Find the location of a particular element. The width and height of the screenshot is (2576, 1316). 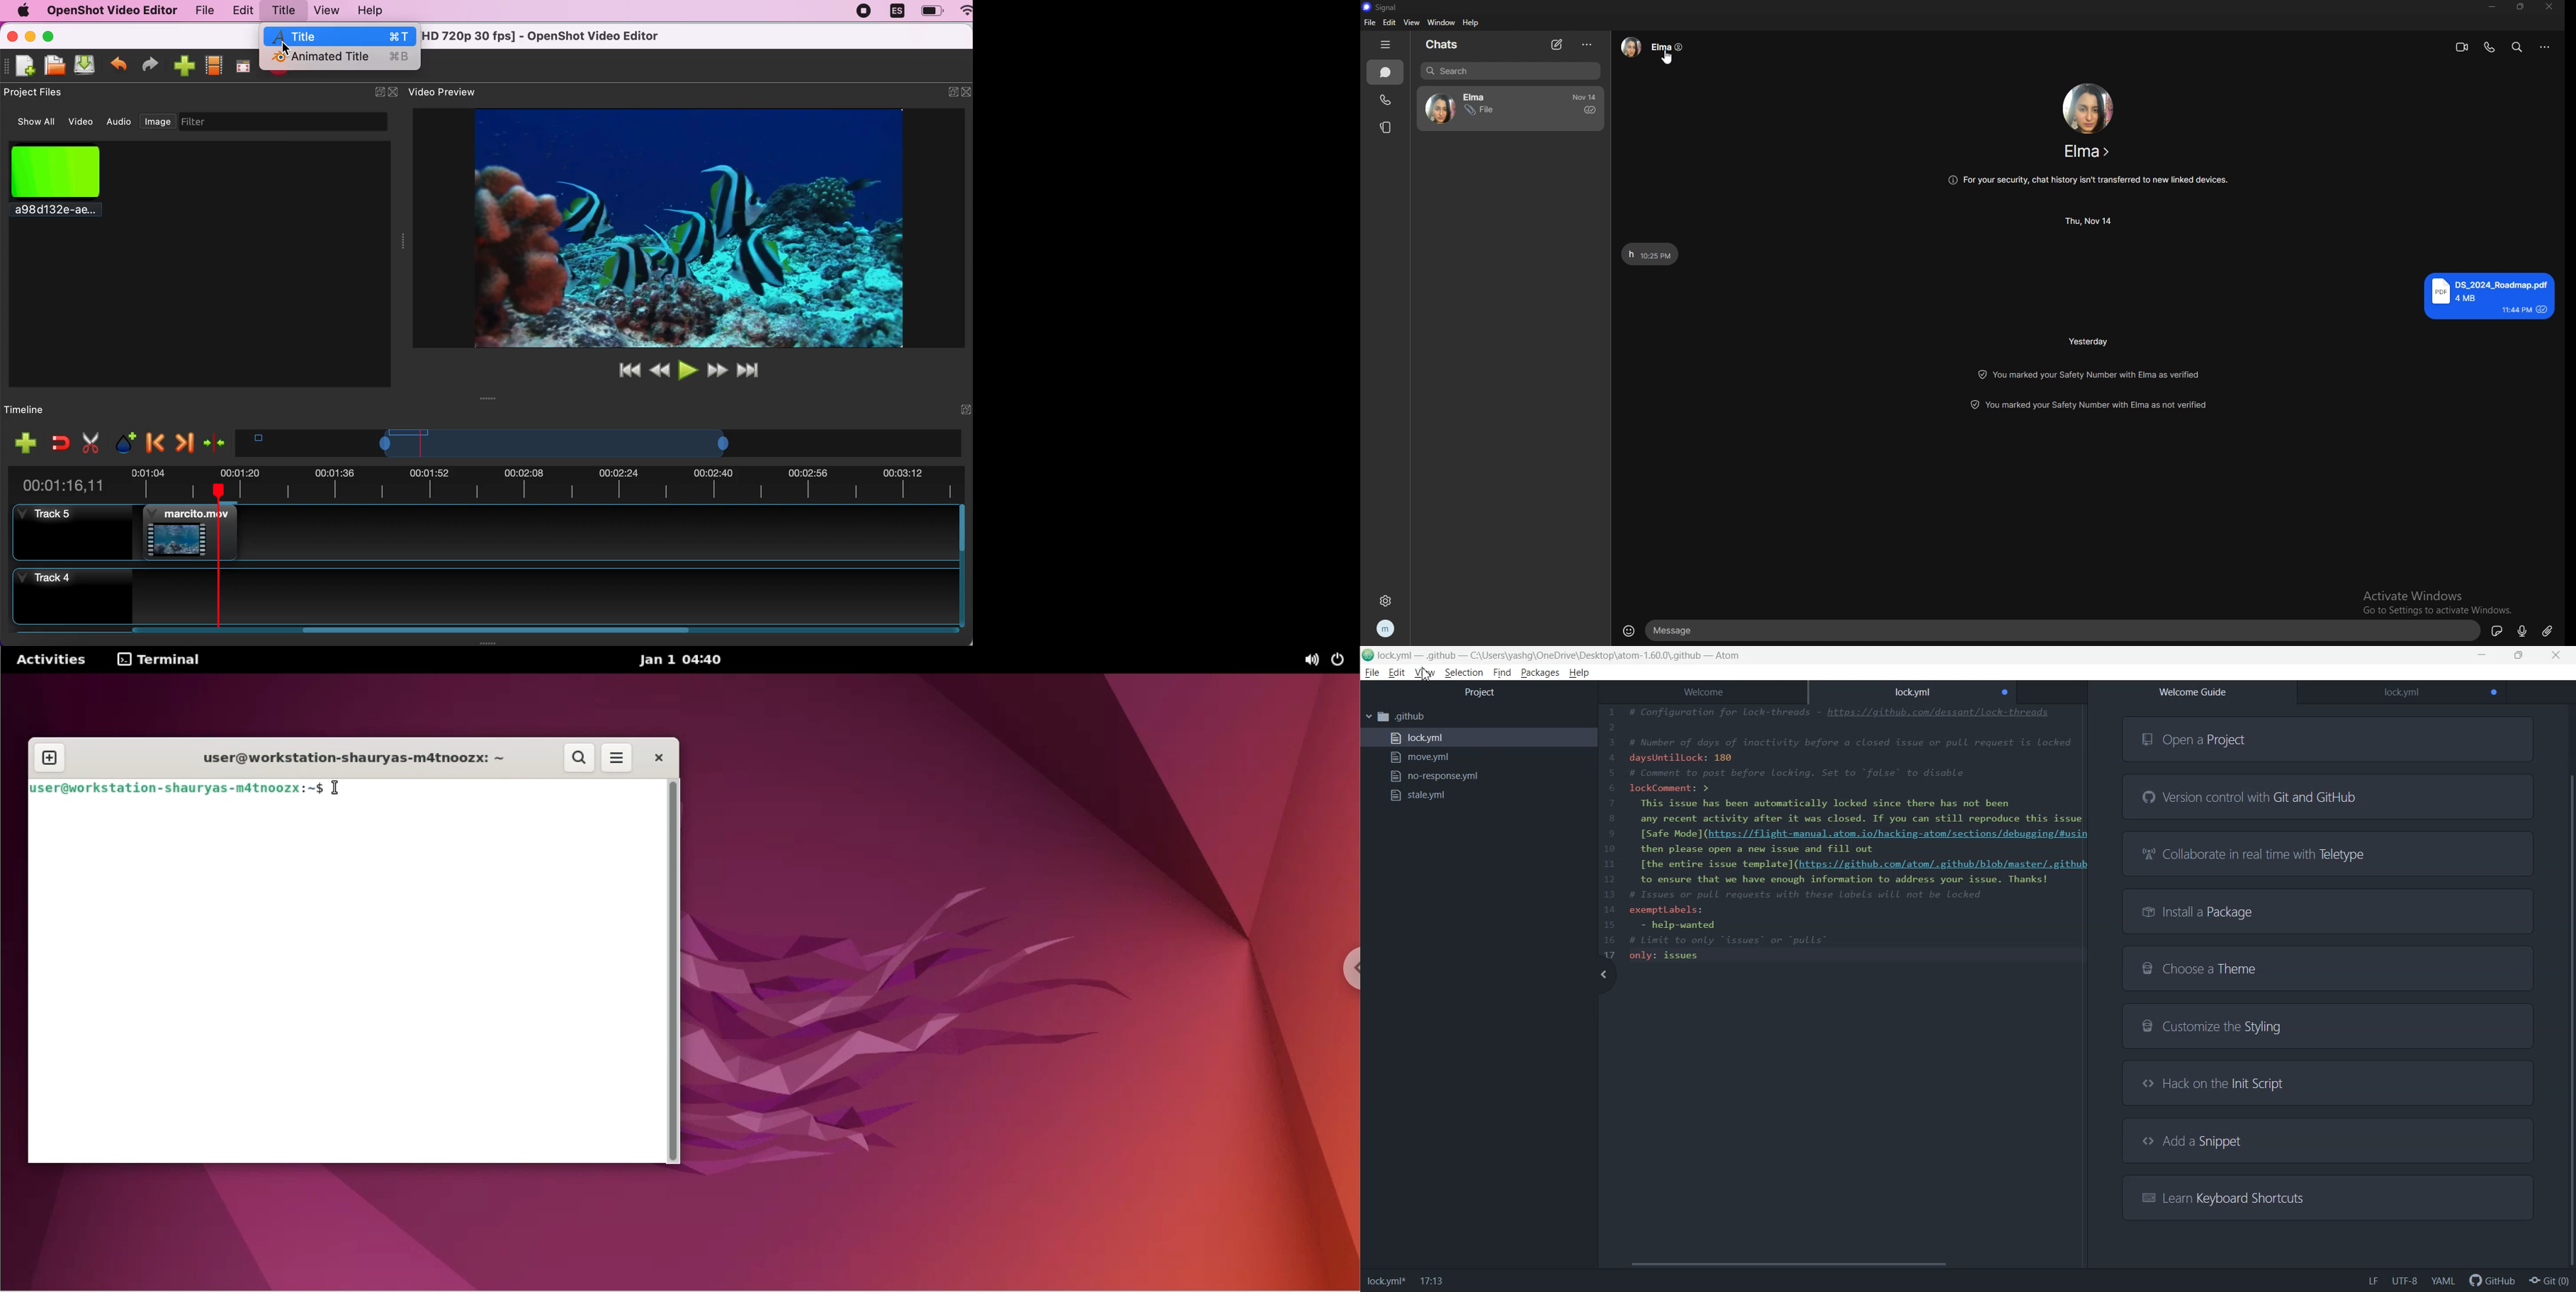

update is located at coordinates (2092, 407).